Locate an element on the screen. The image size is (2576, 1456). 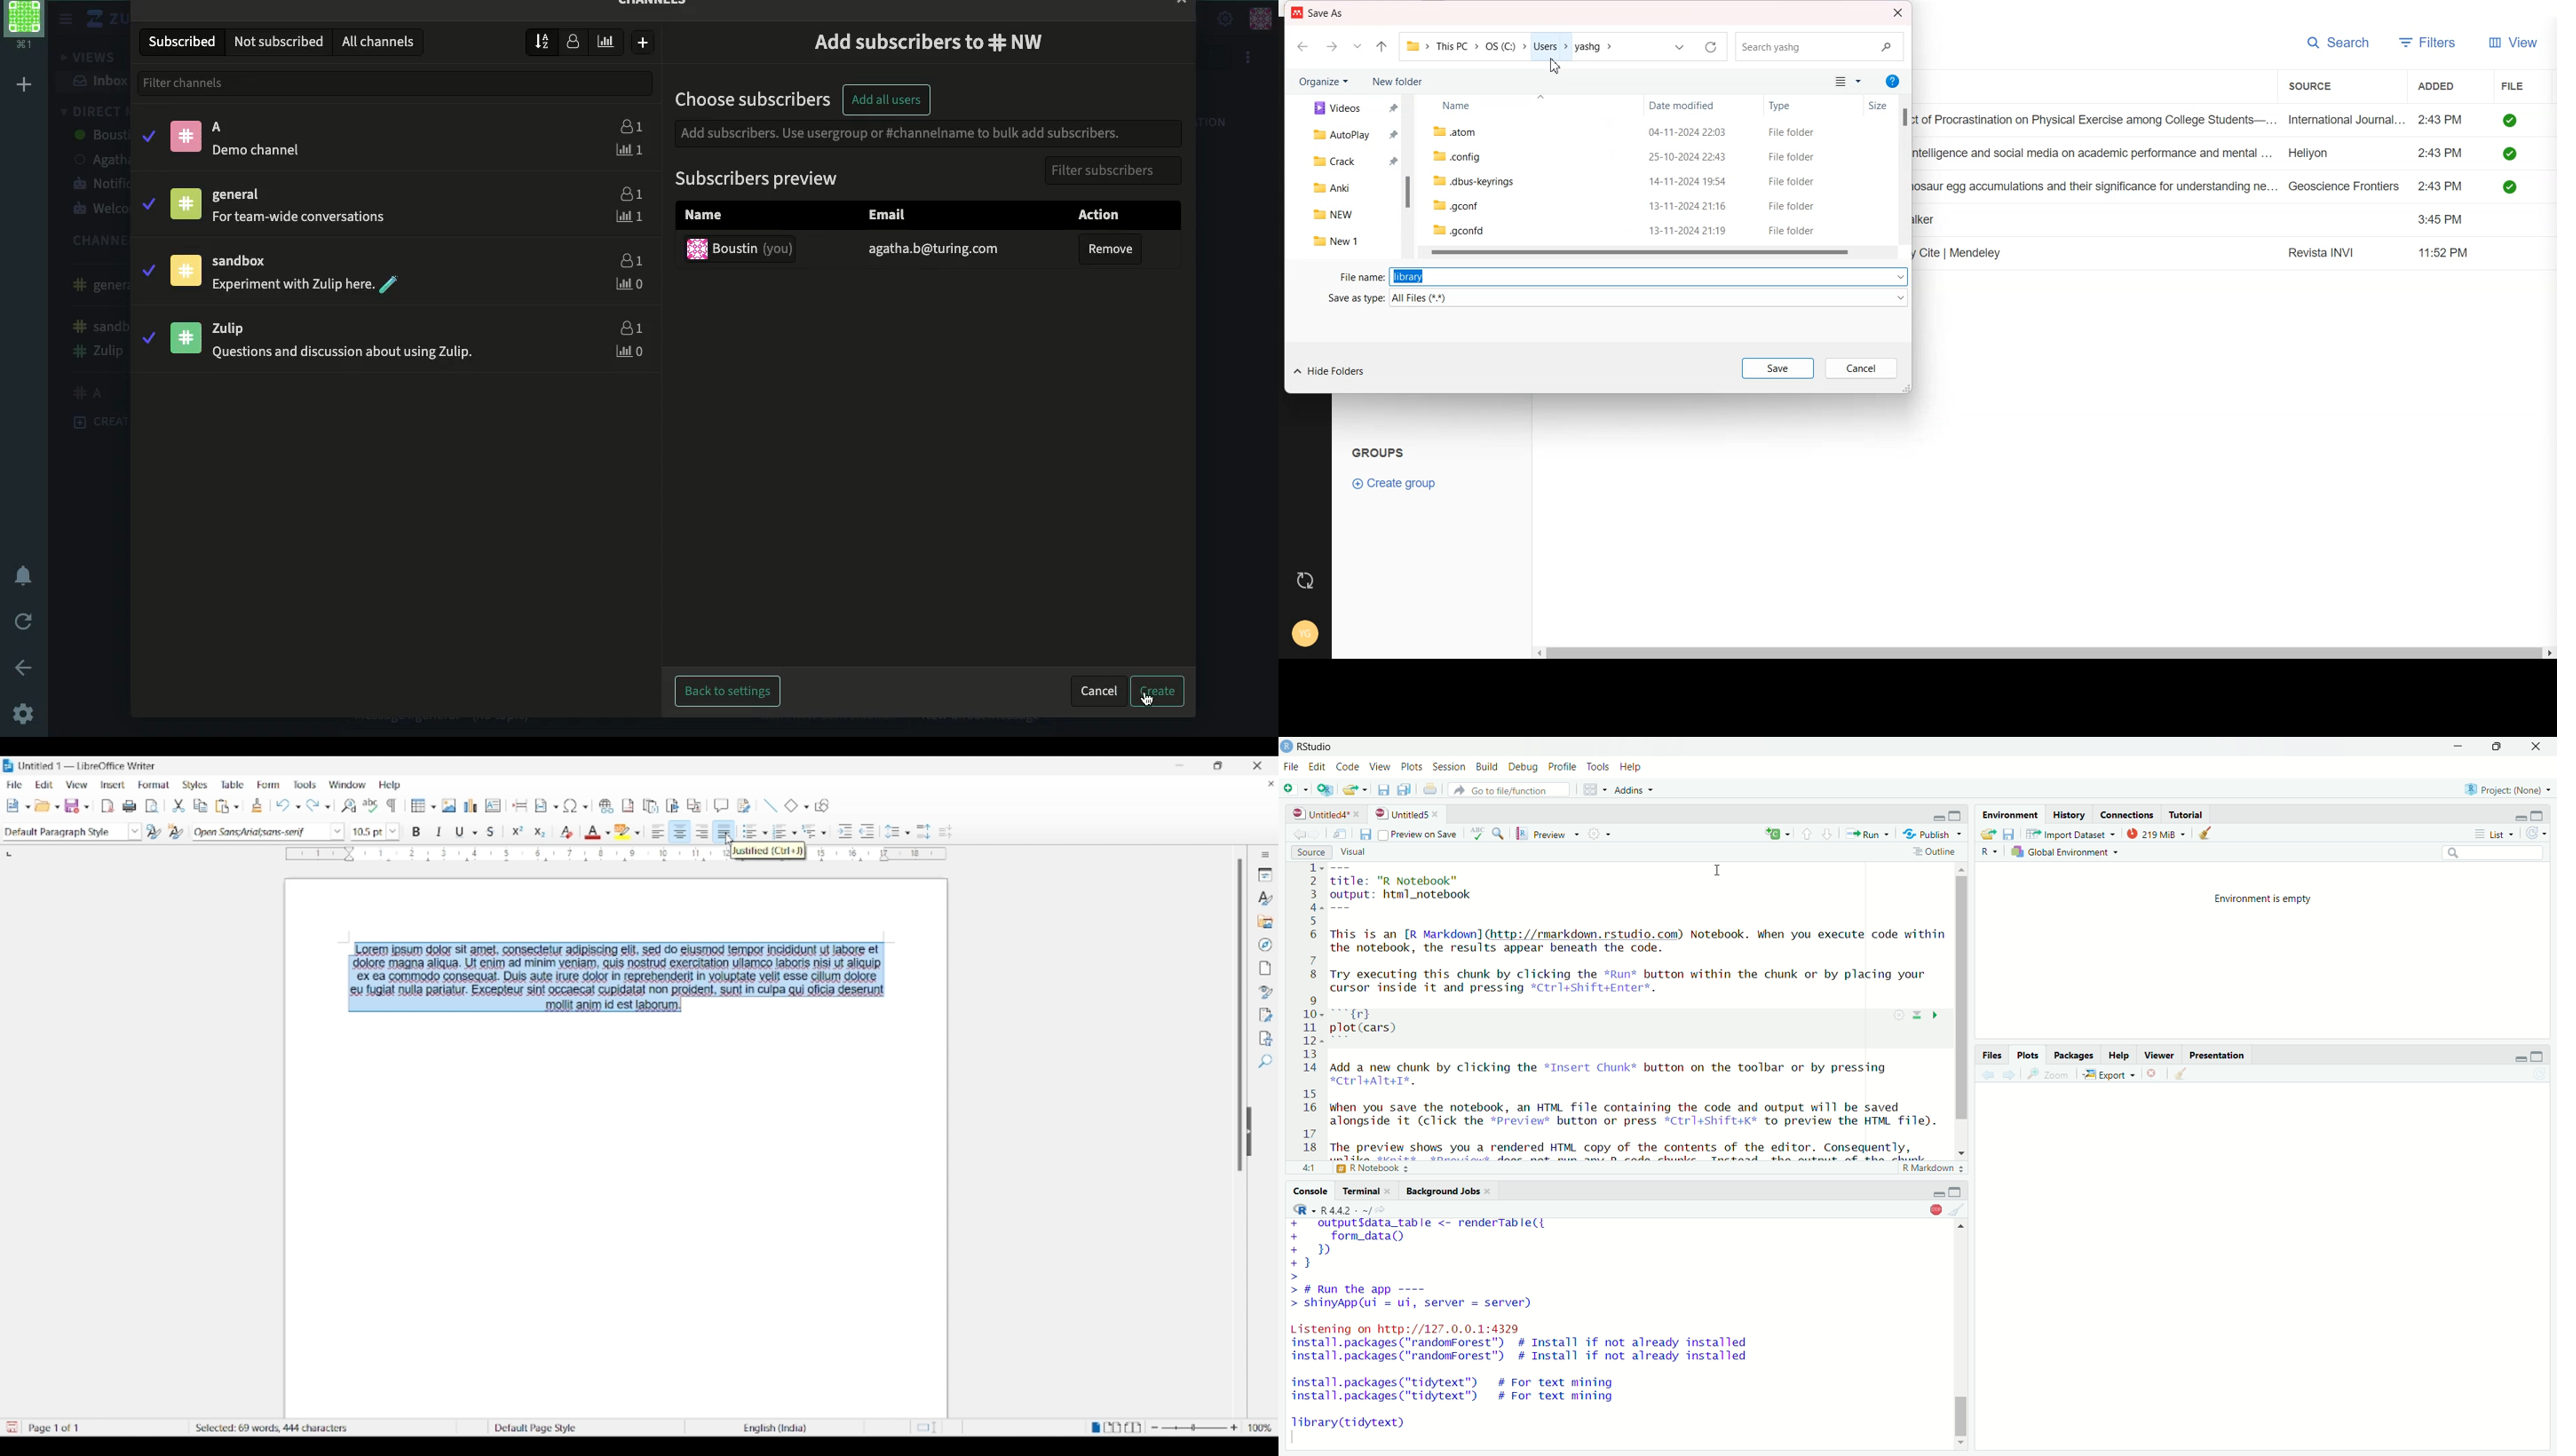
Single page view is located at coordinates (1094, 1427).